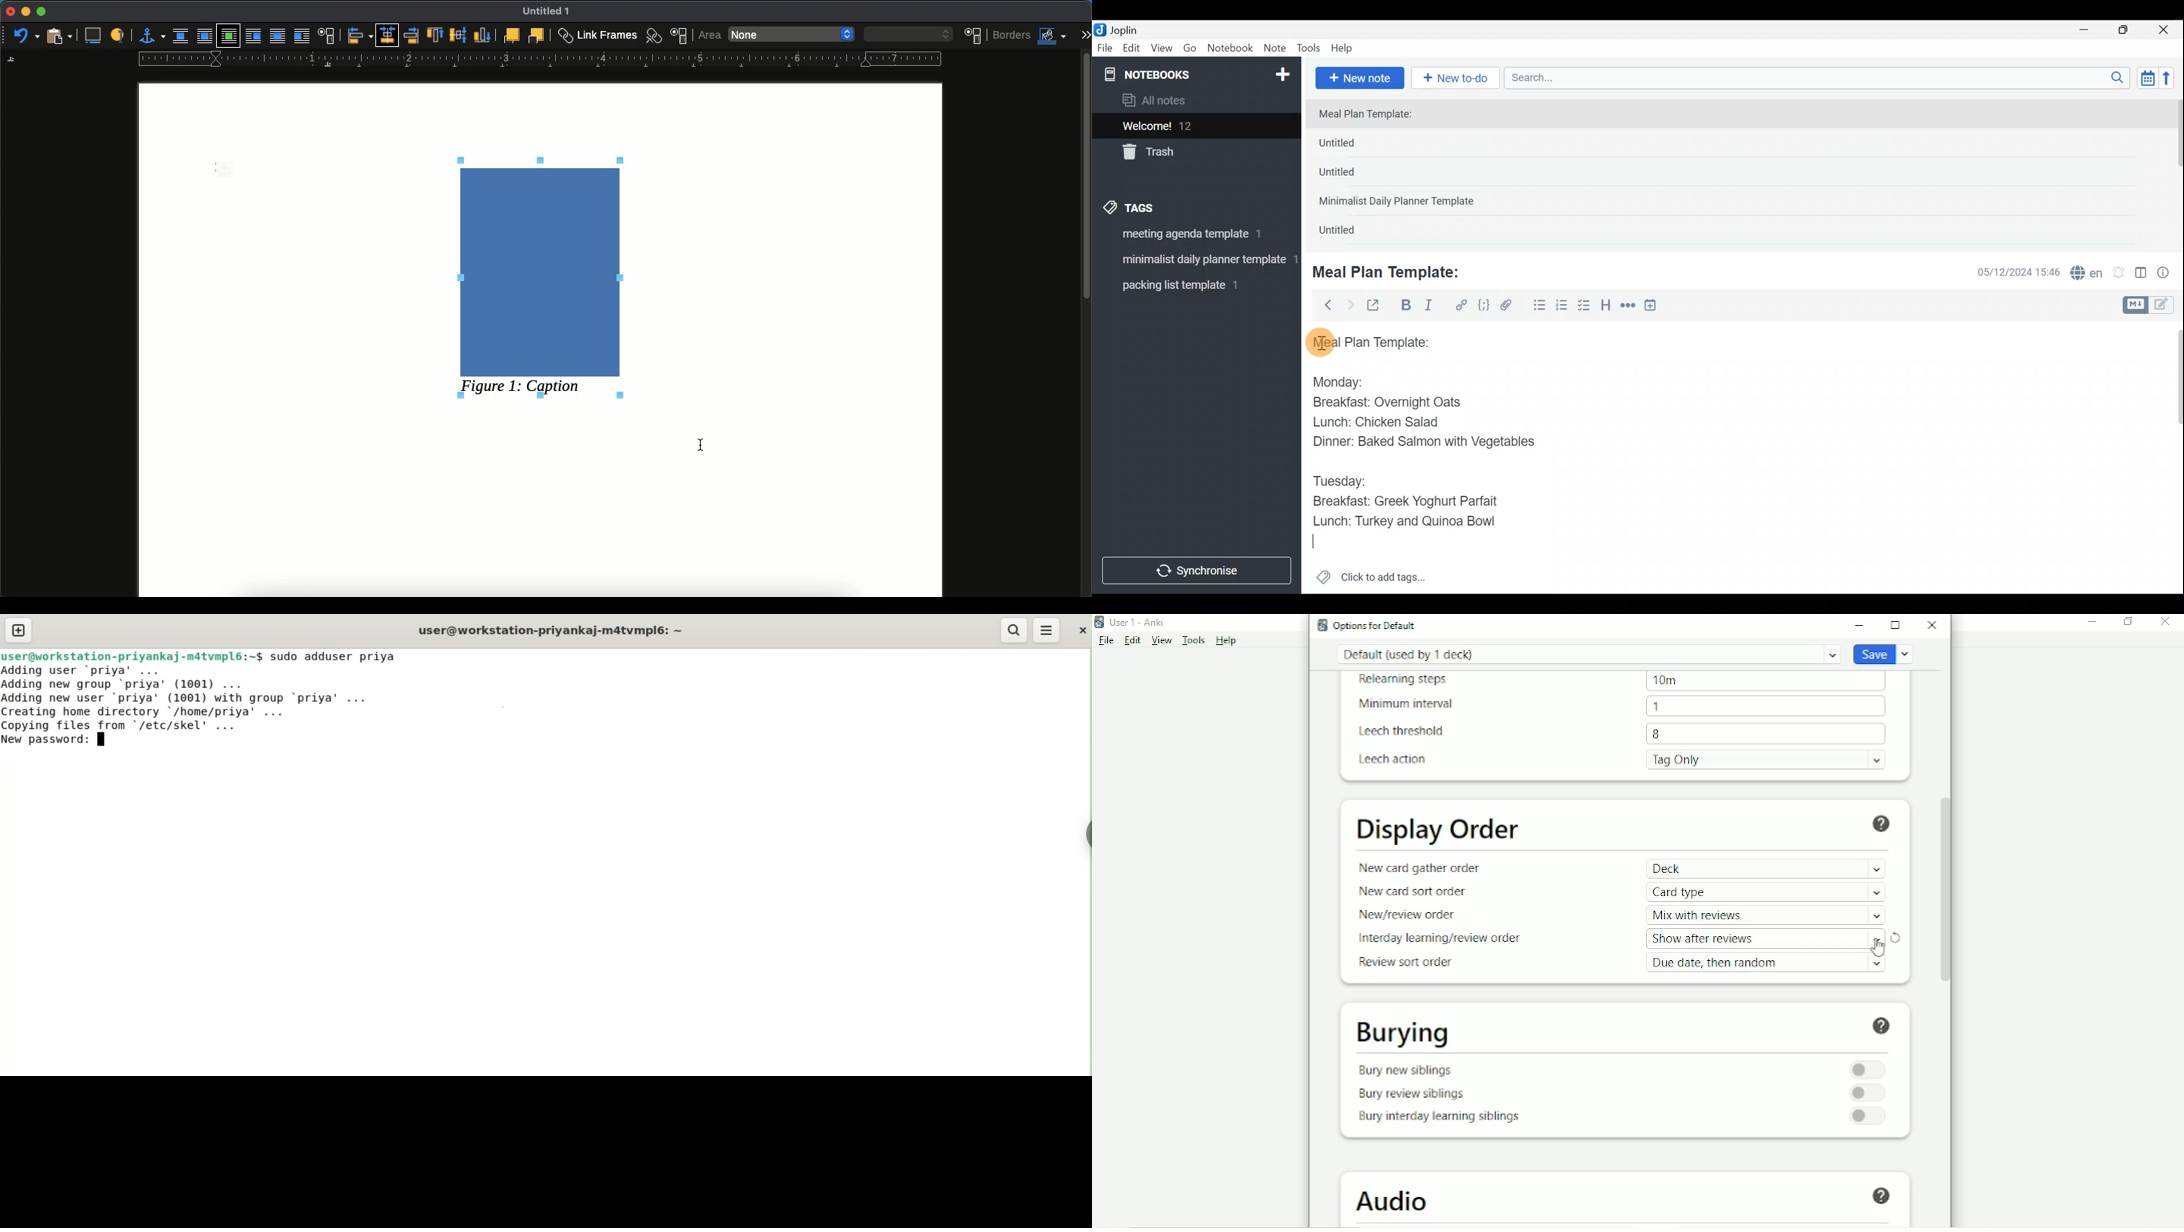  Describe the element at coordinates (1765, 706) in the screenshot. I see `1` at that location.